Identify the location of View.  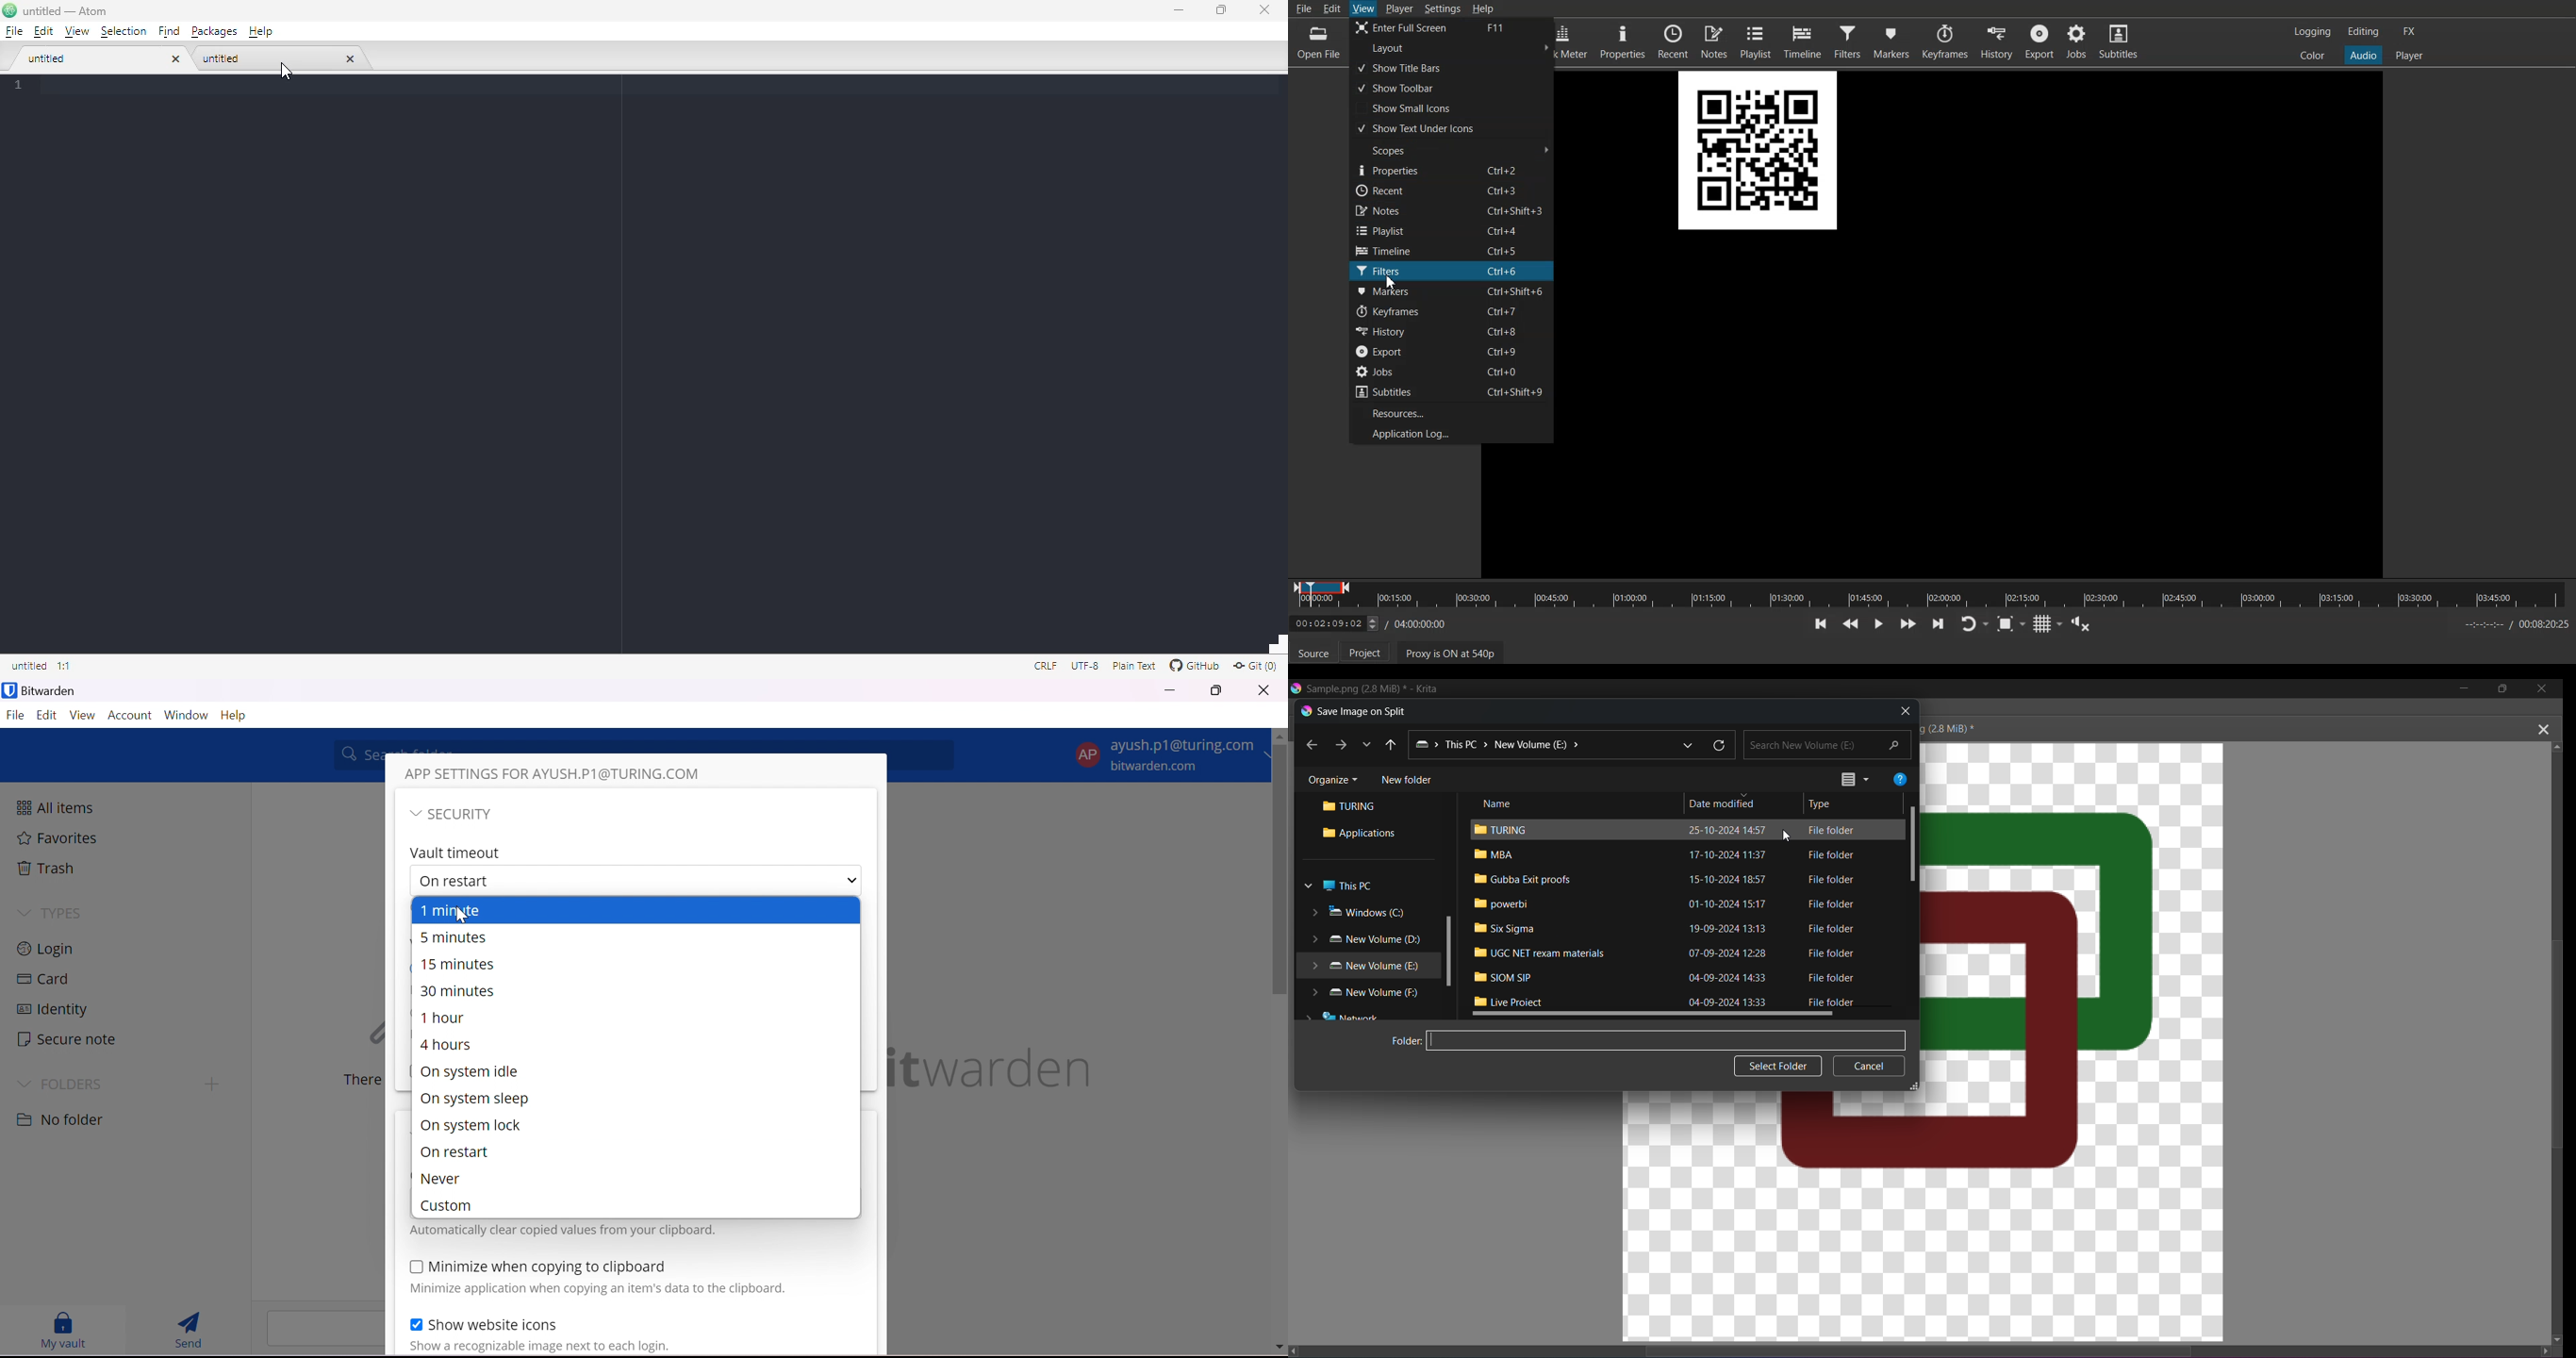
(84, 716).